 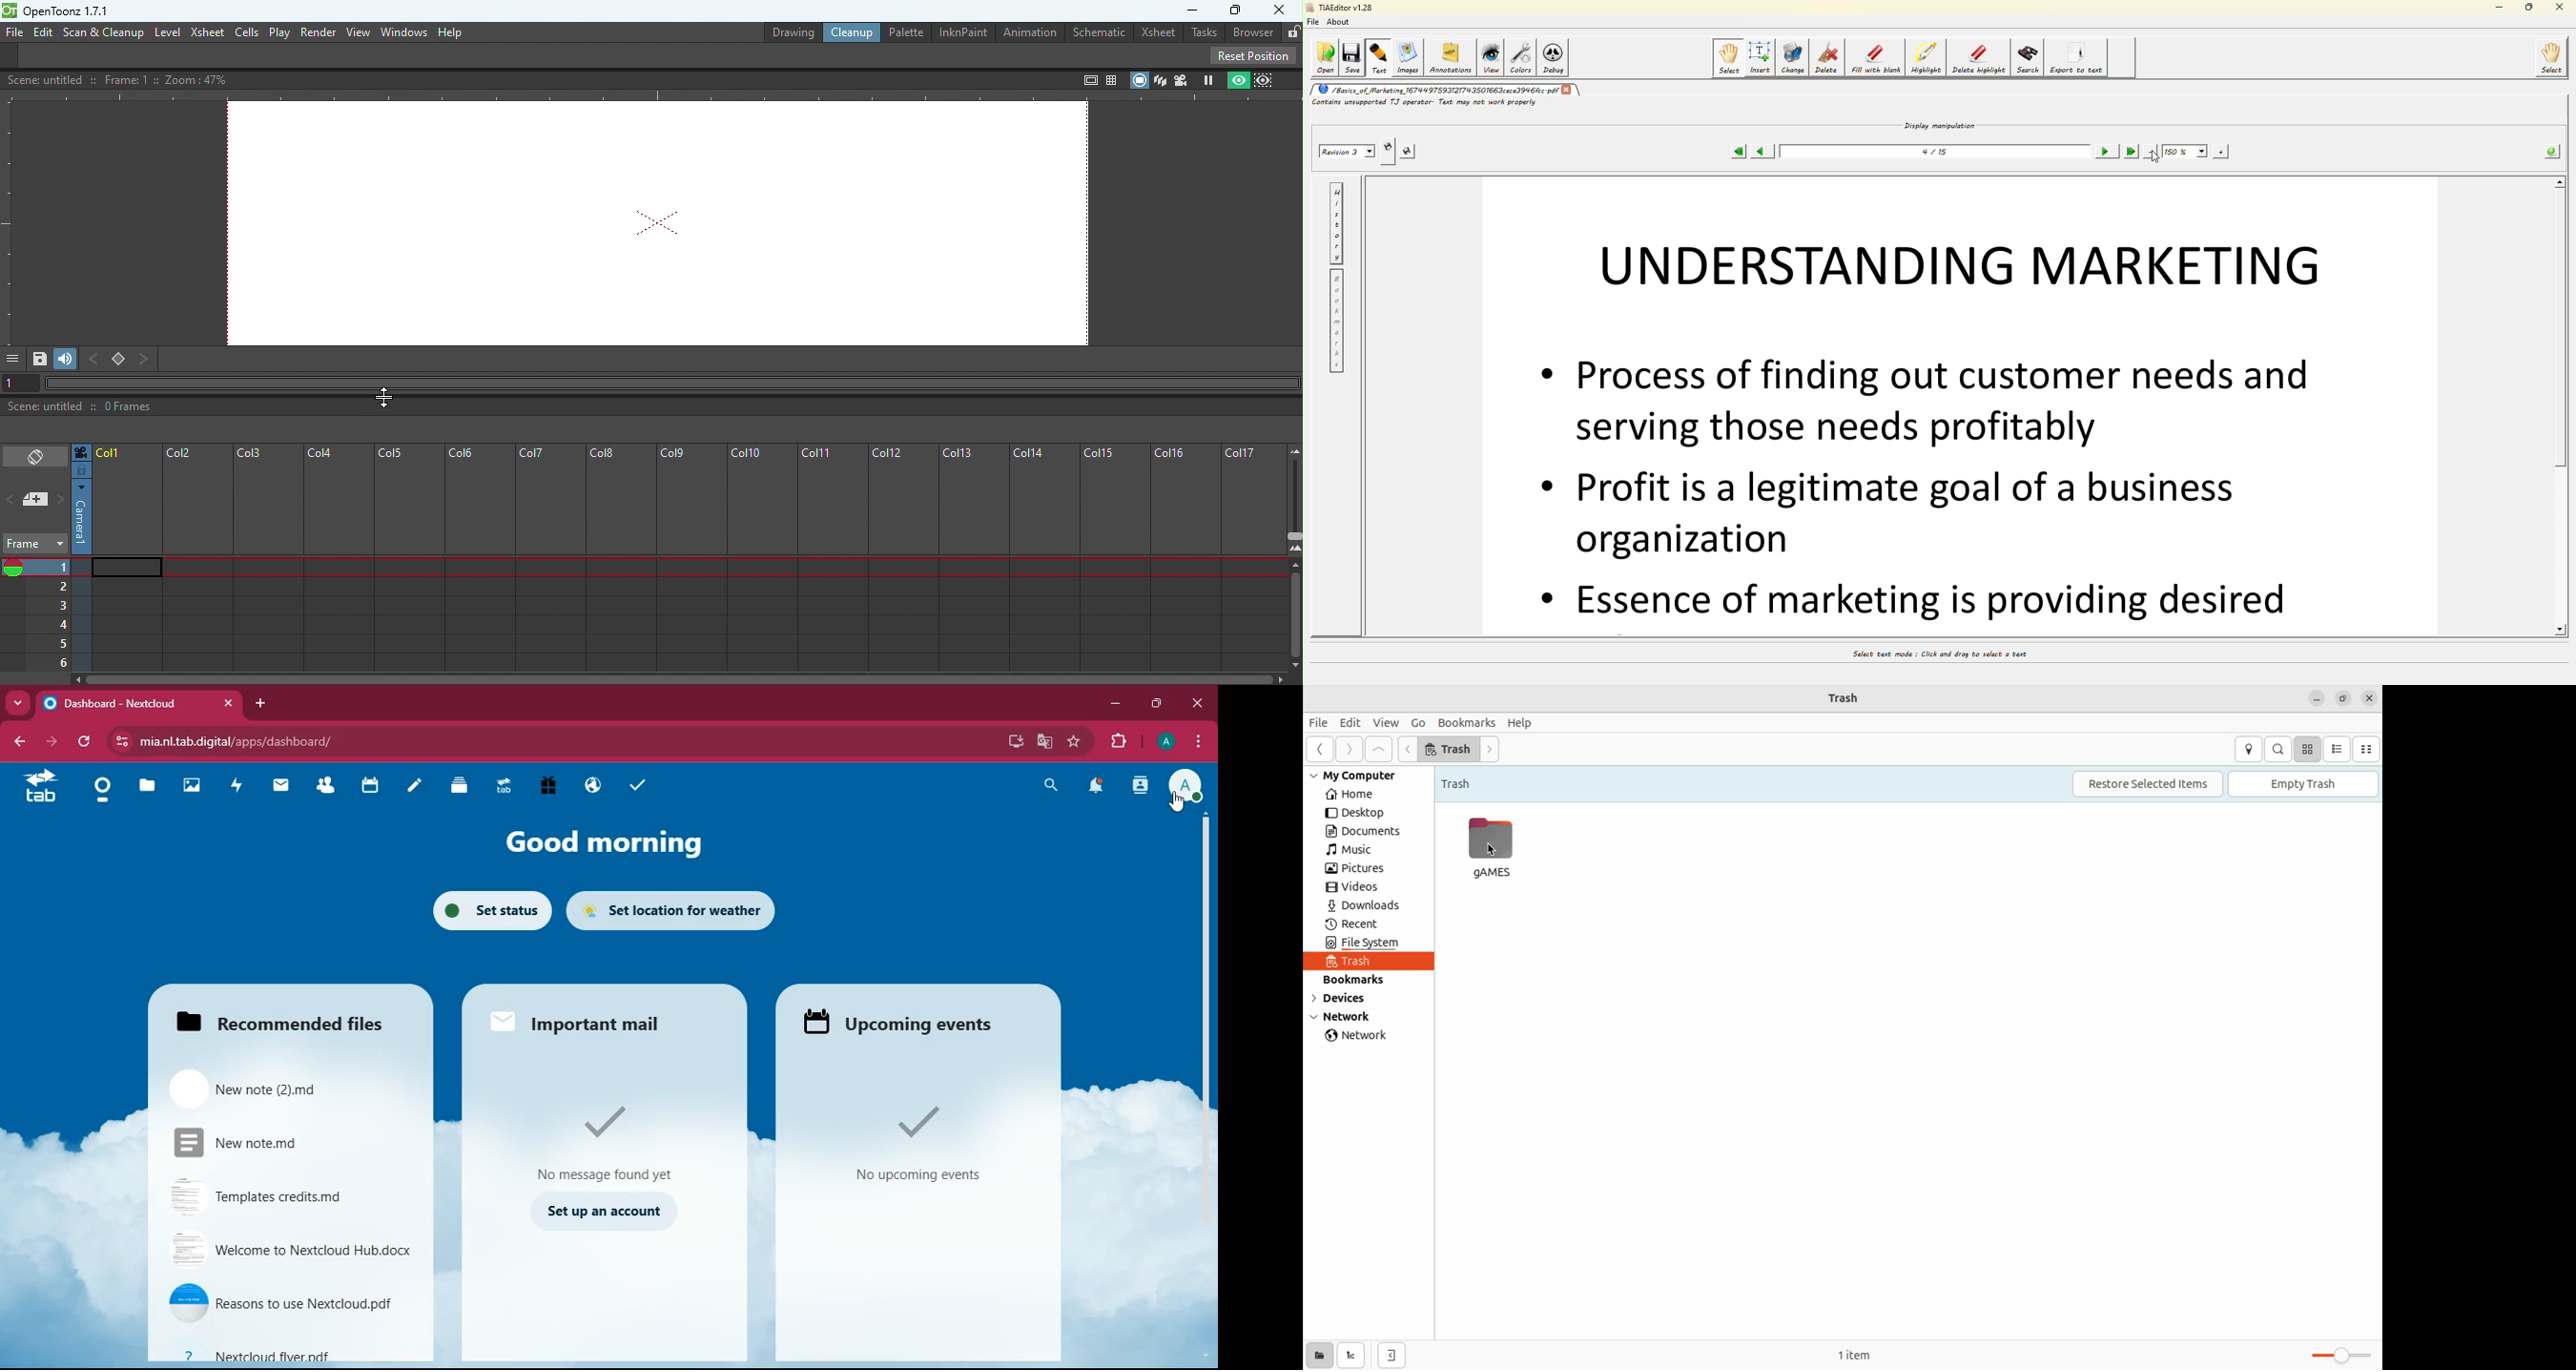 What do you see at coordinates (1120, 739) in the screenshot?
I see `extensions` at bounding box center [1120, 739].